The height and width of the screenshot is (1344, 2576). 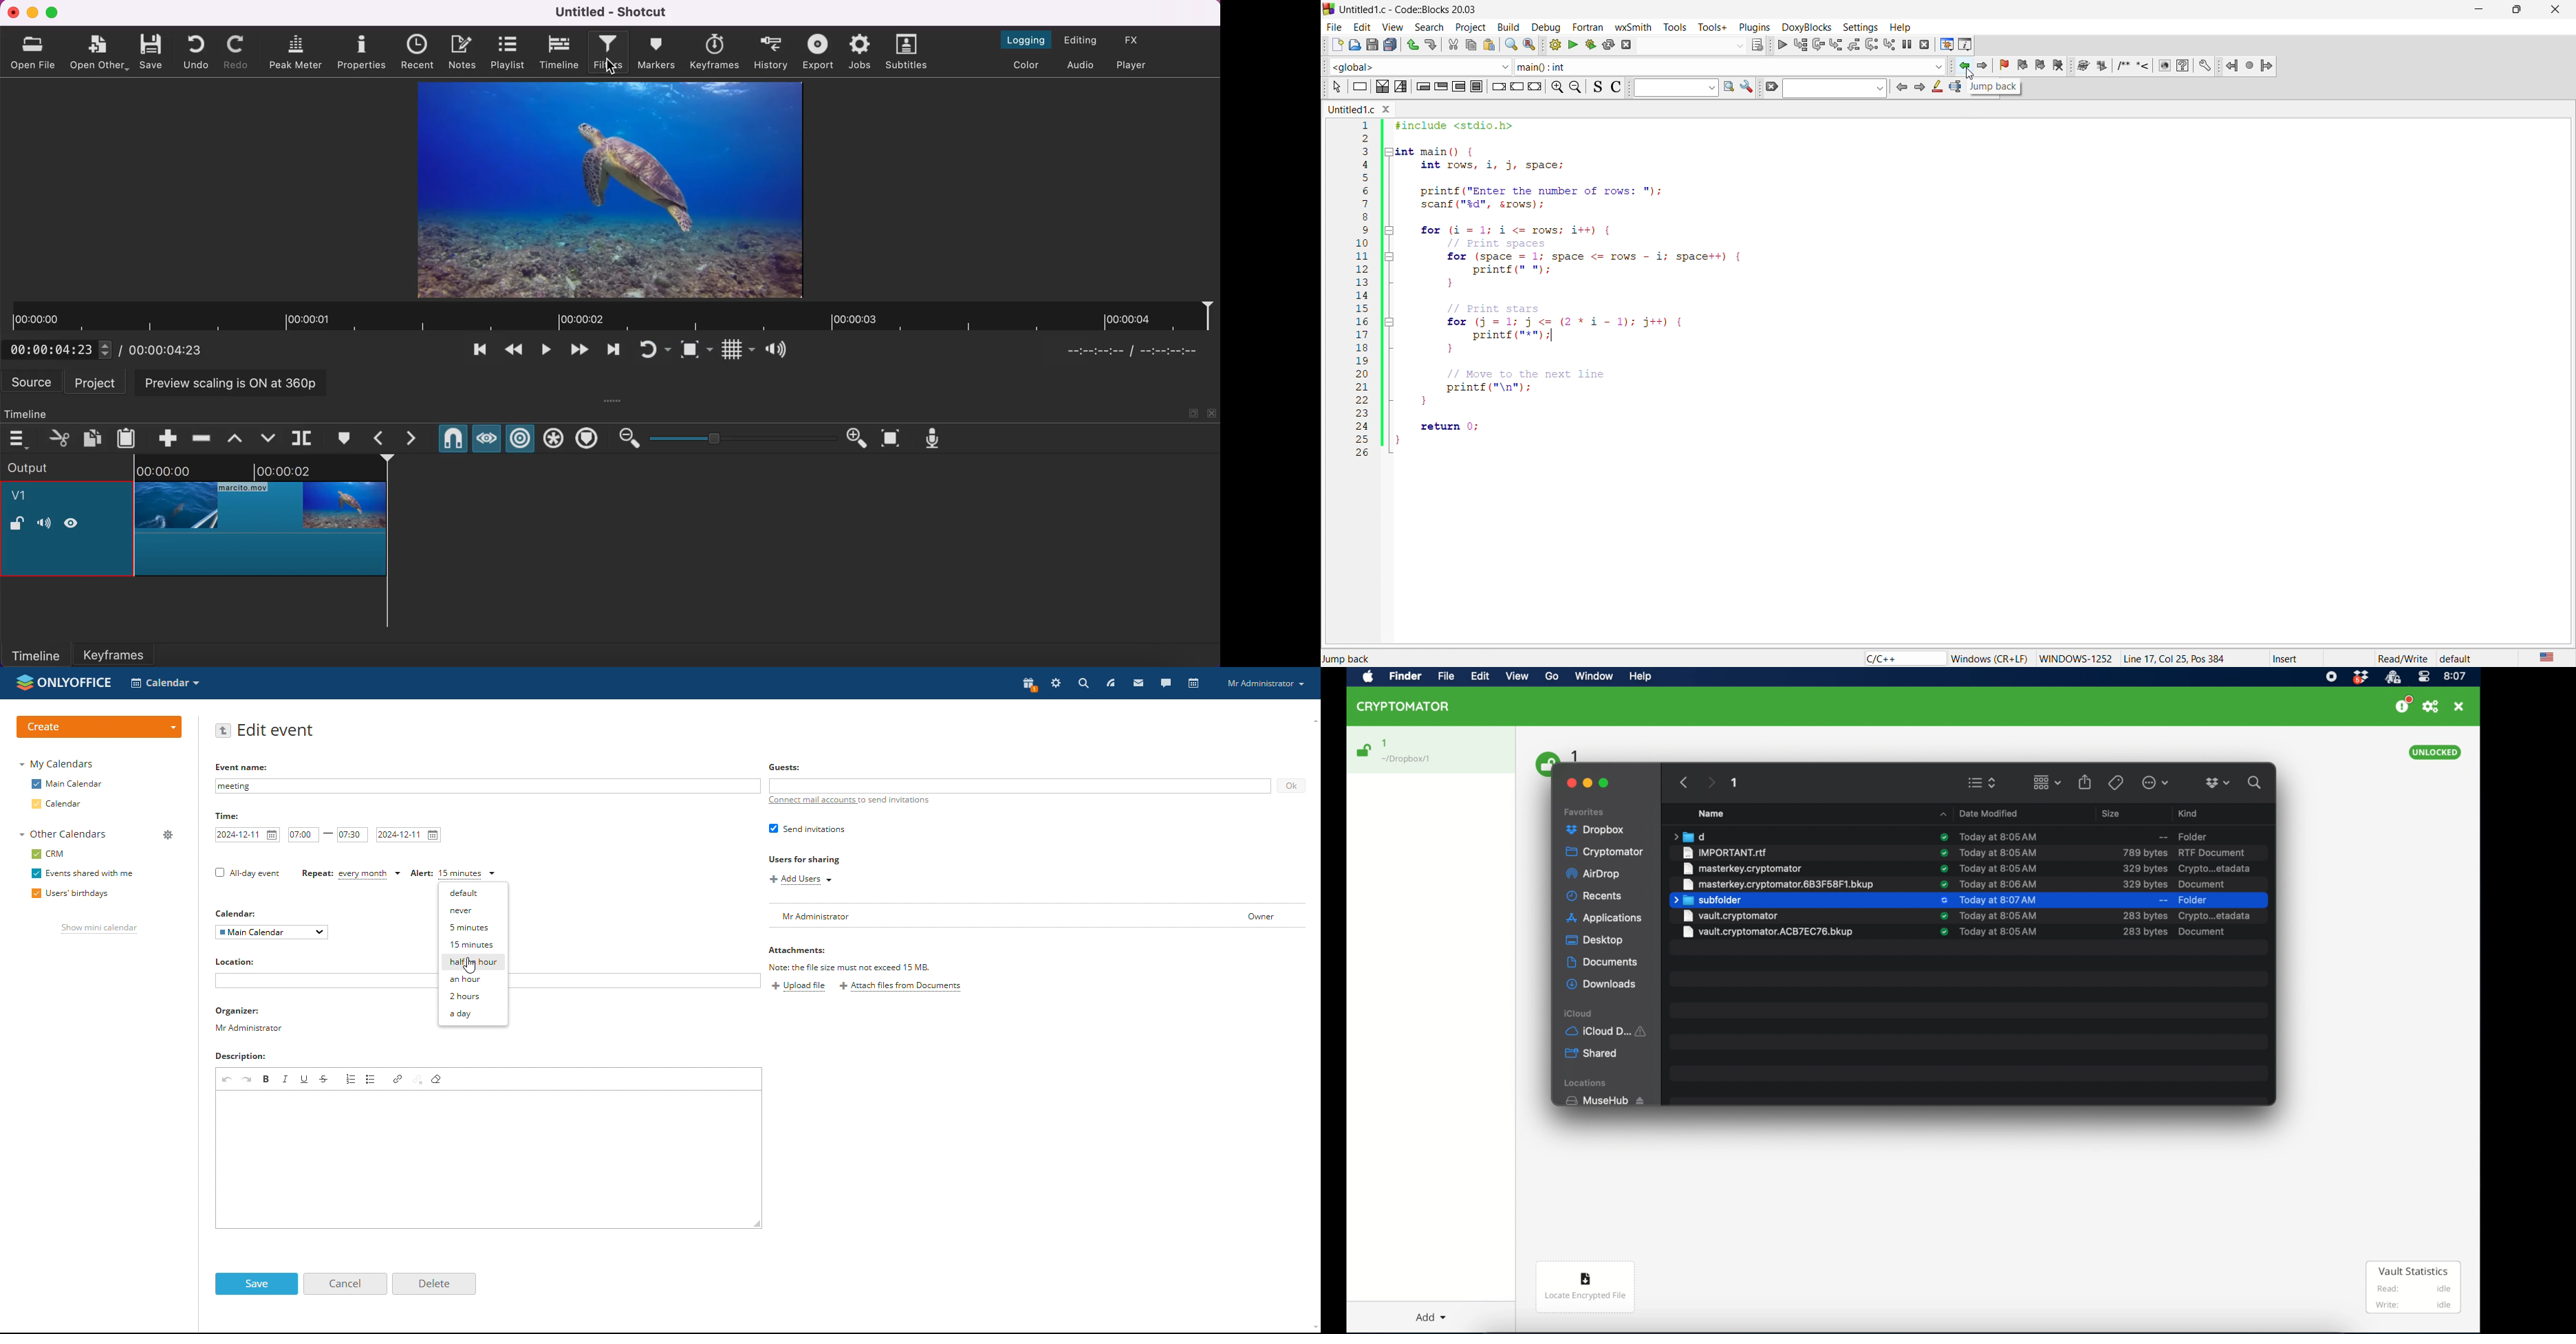 I want to click on italic, so click(x=286, y=1079).